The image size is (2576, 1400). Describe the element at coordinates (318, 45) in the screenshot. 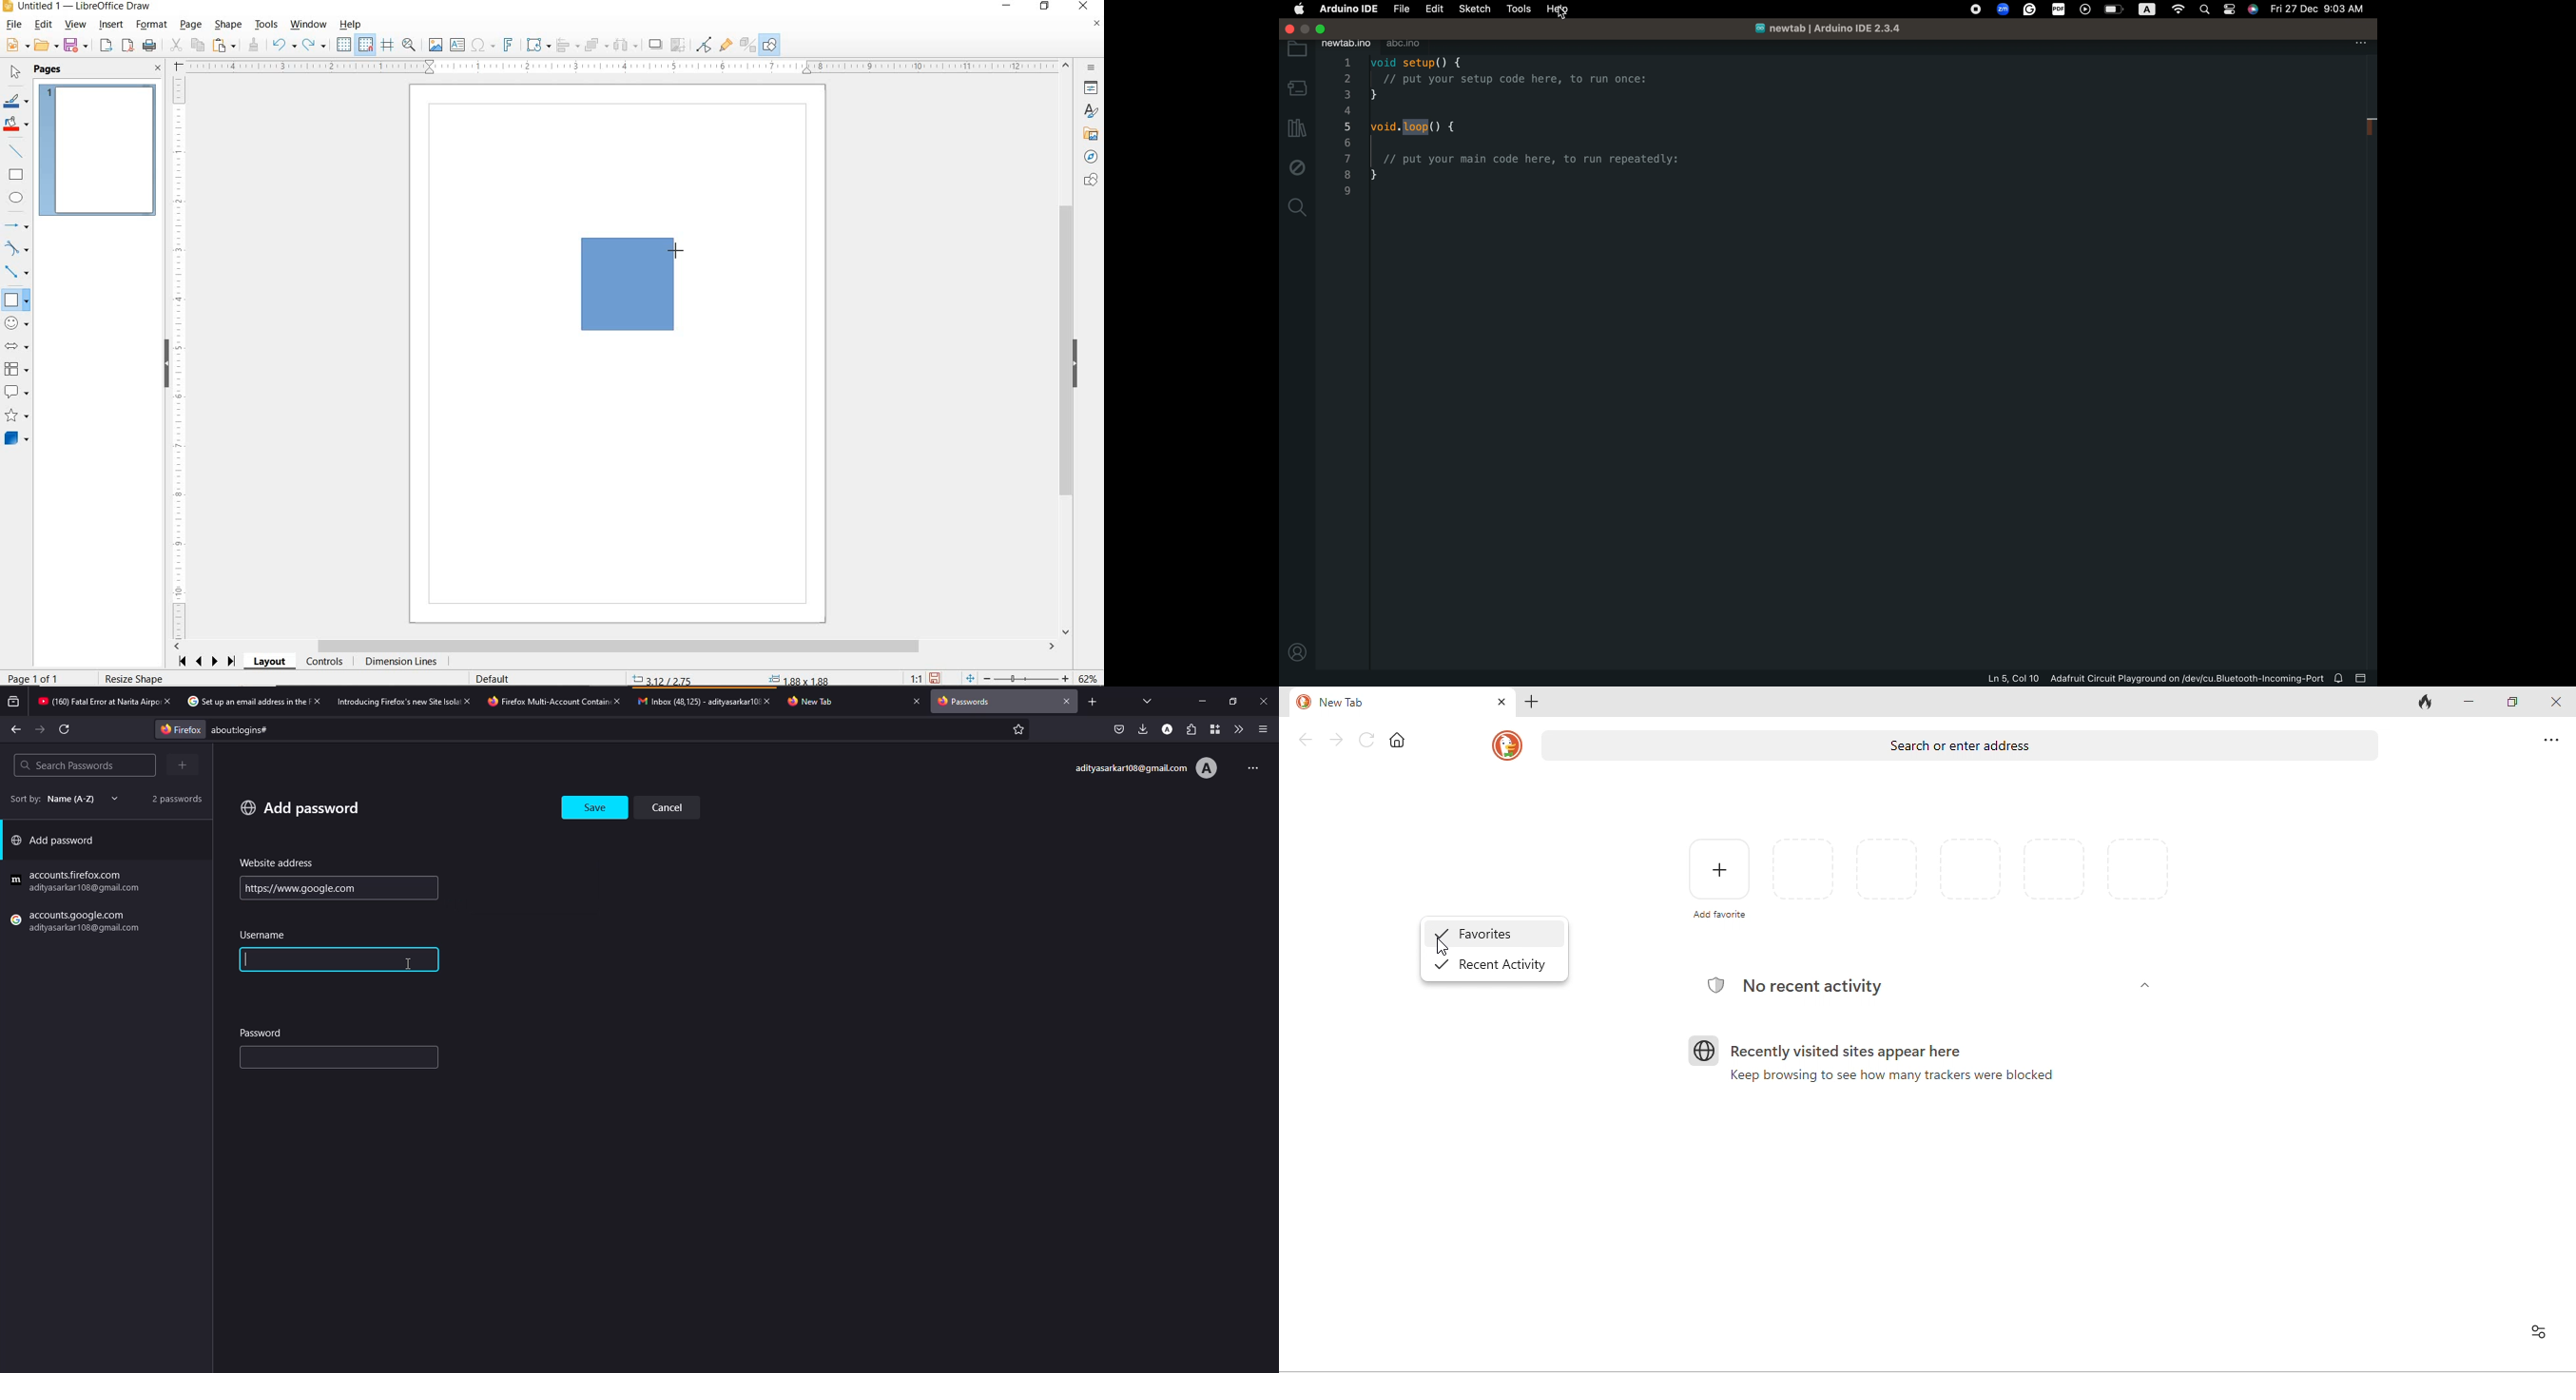

I see `REDO` at that location.